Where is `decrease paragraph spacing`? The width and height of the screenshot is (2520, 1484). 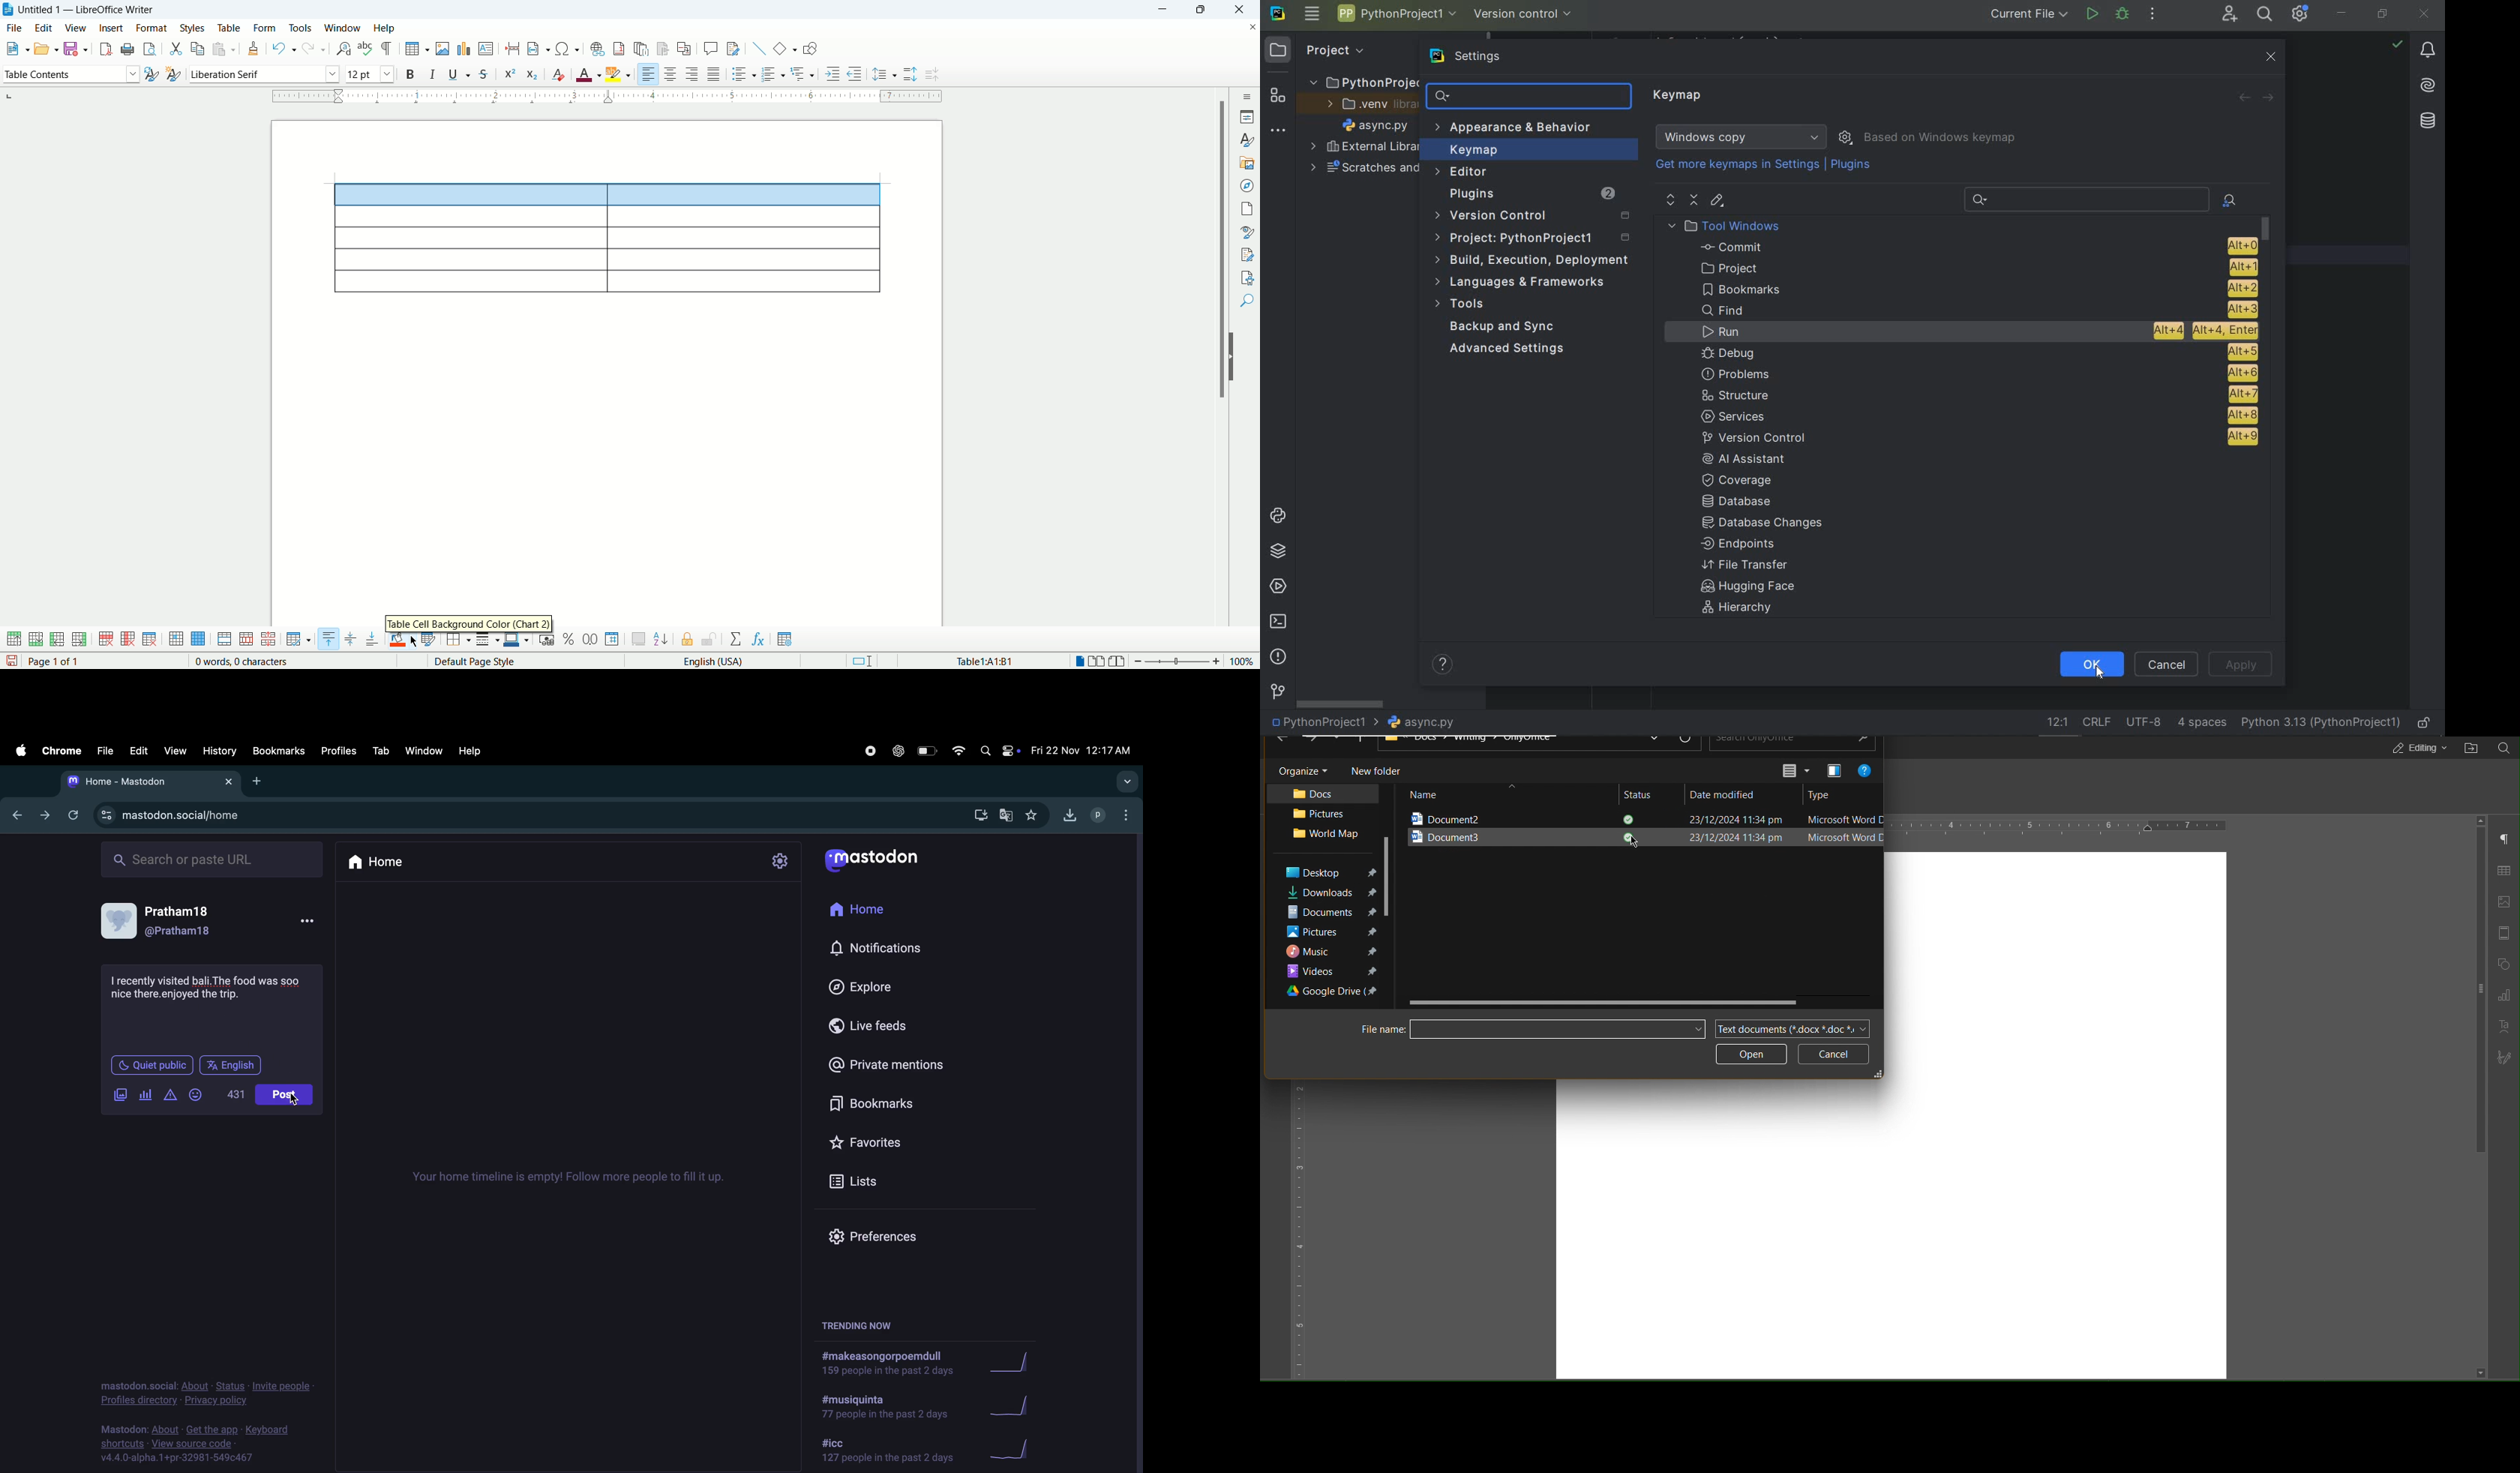 decrease paragraph spacing is located at coordinates (934, 75).